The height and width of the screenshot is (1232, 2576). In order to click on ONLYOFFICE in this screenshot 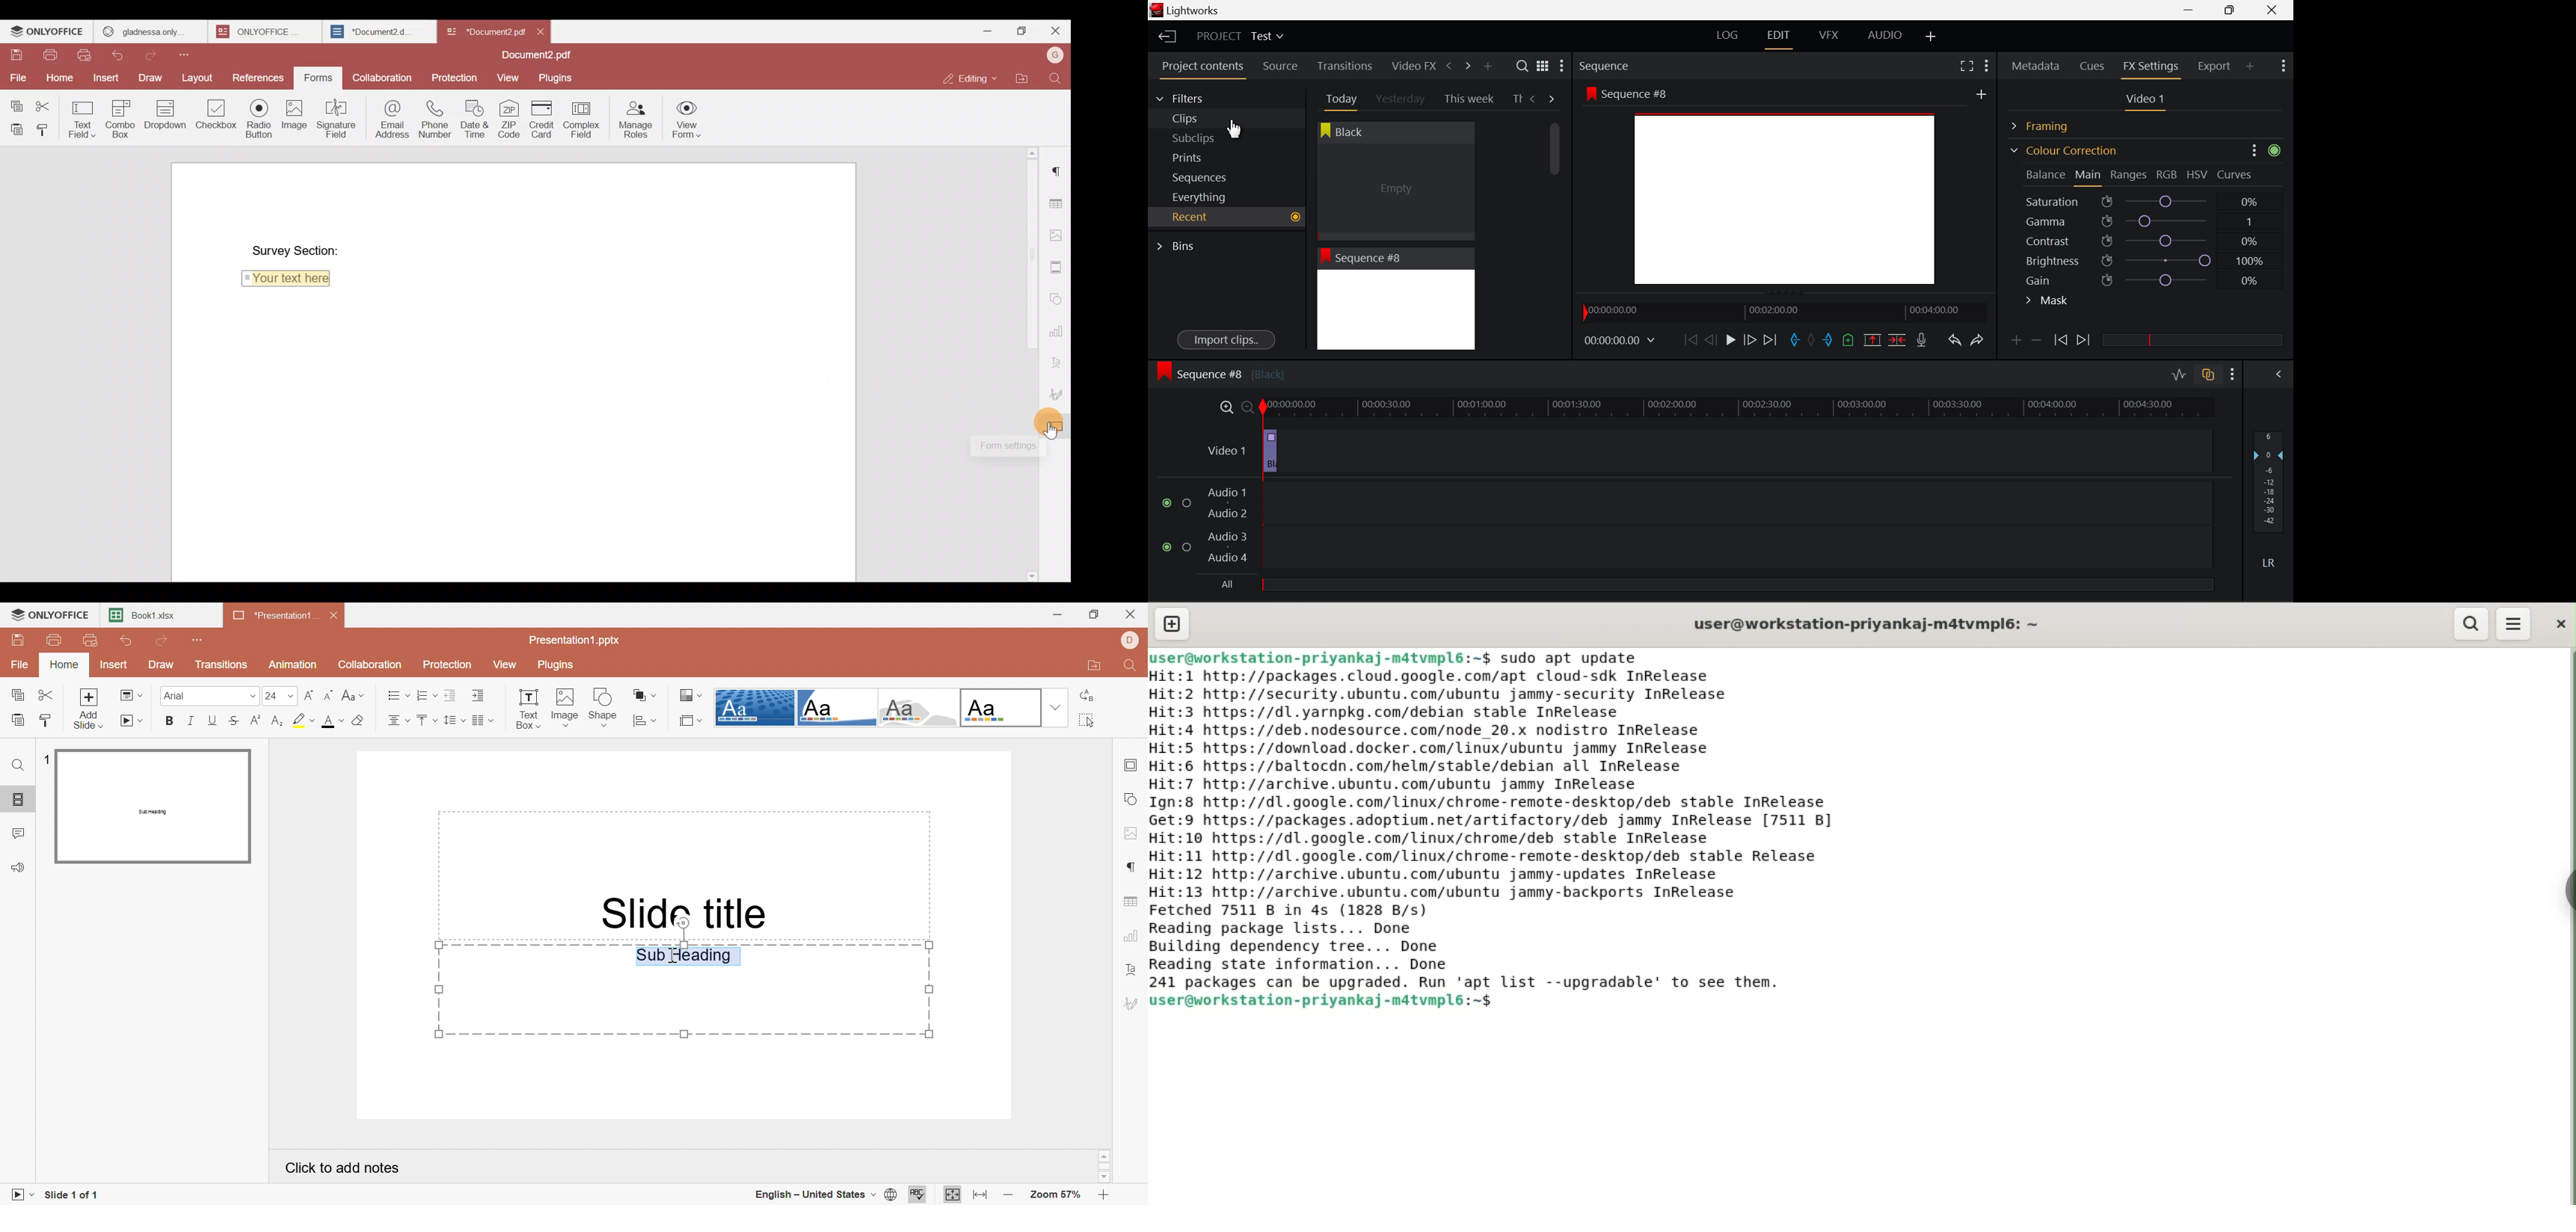, I will do `click(49, 616)`.